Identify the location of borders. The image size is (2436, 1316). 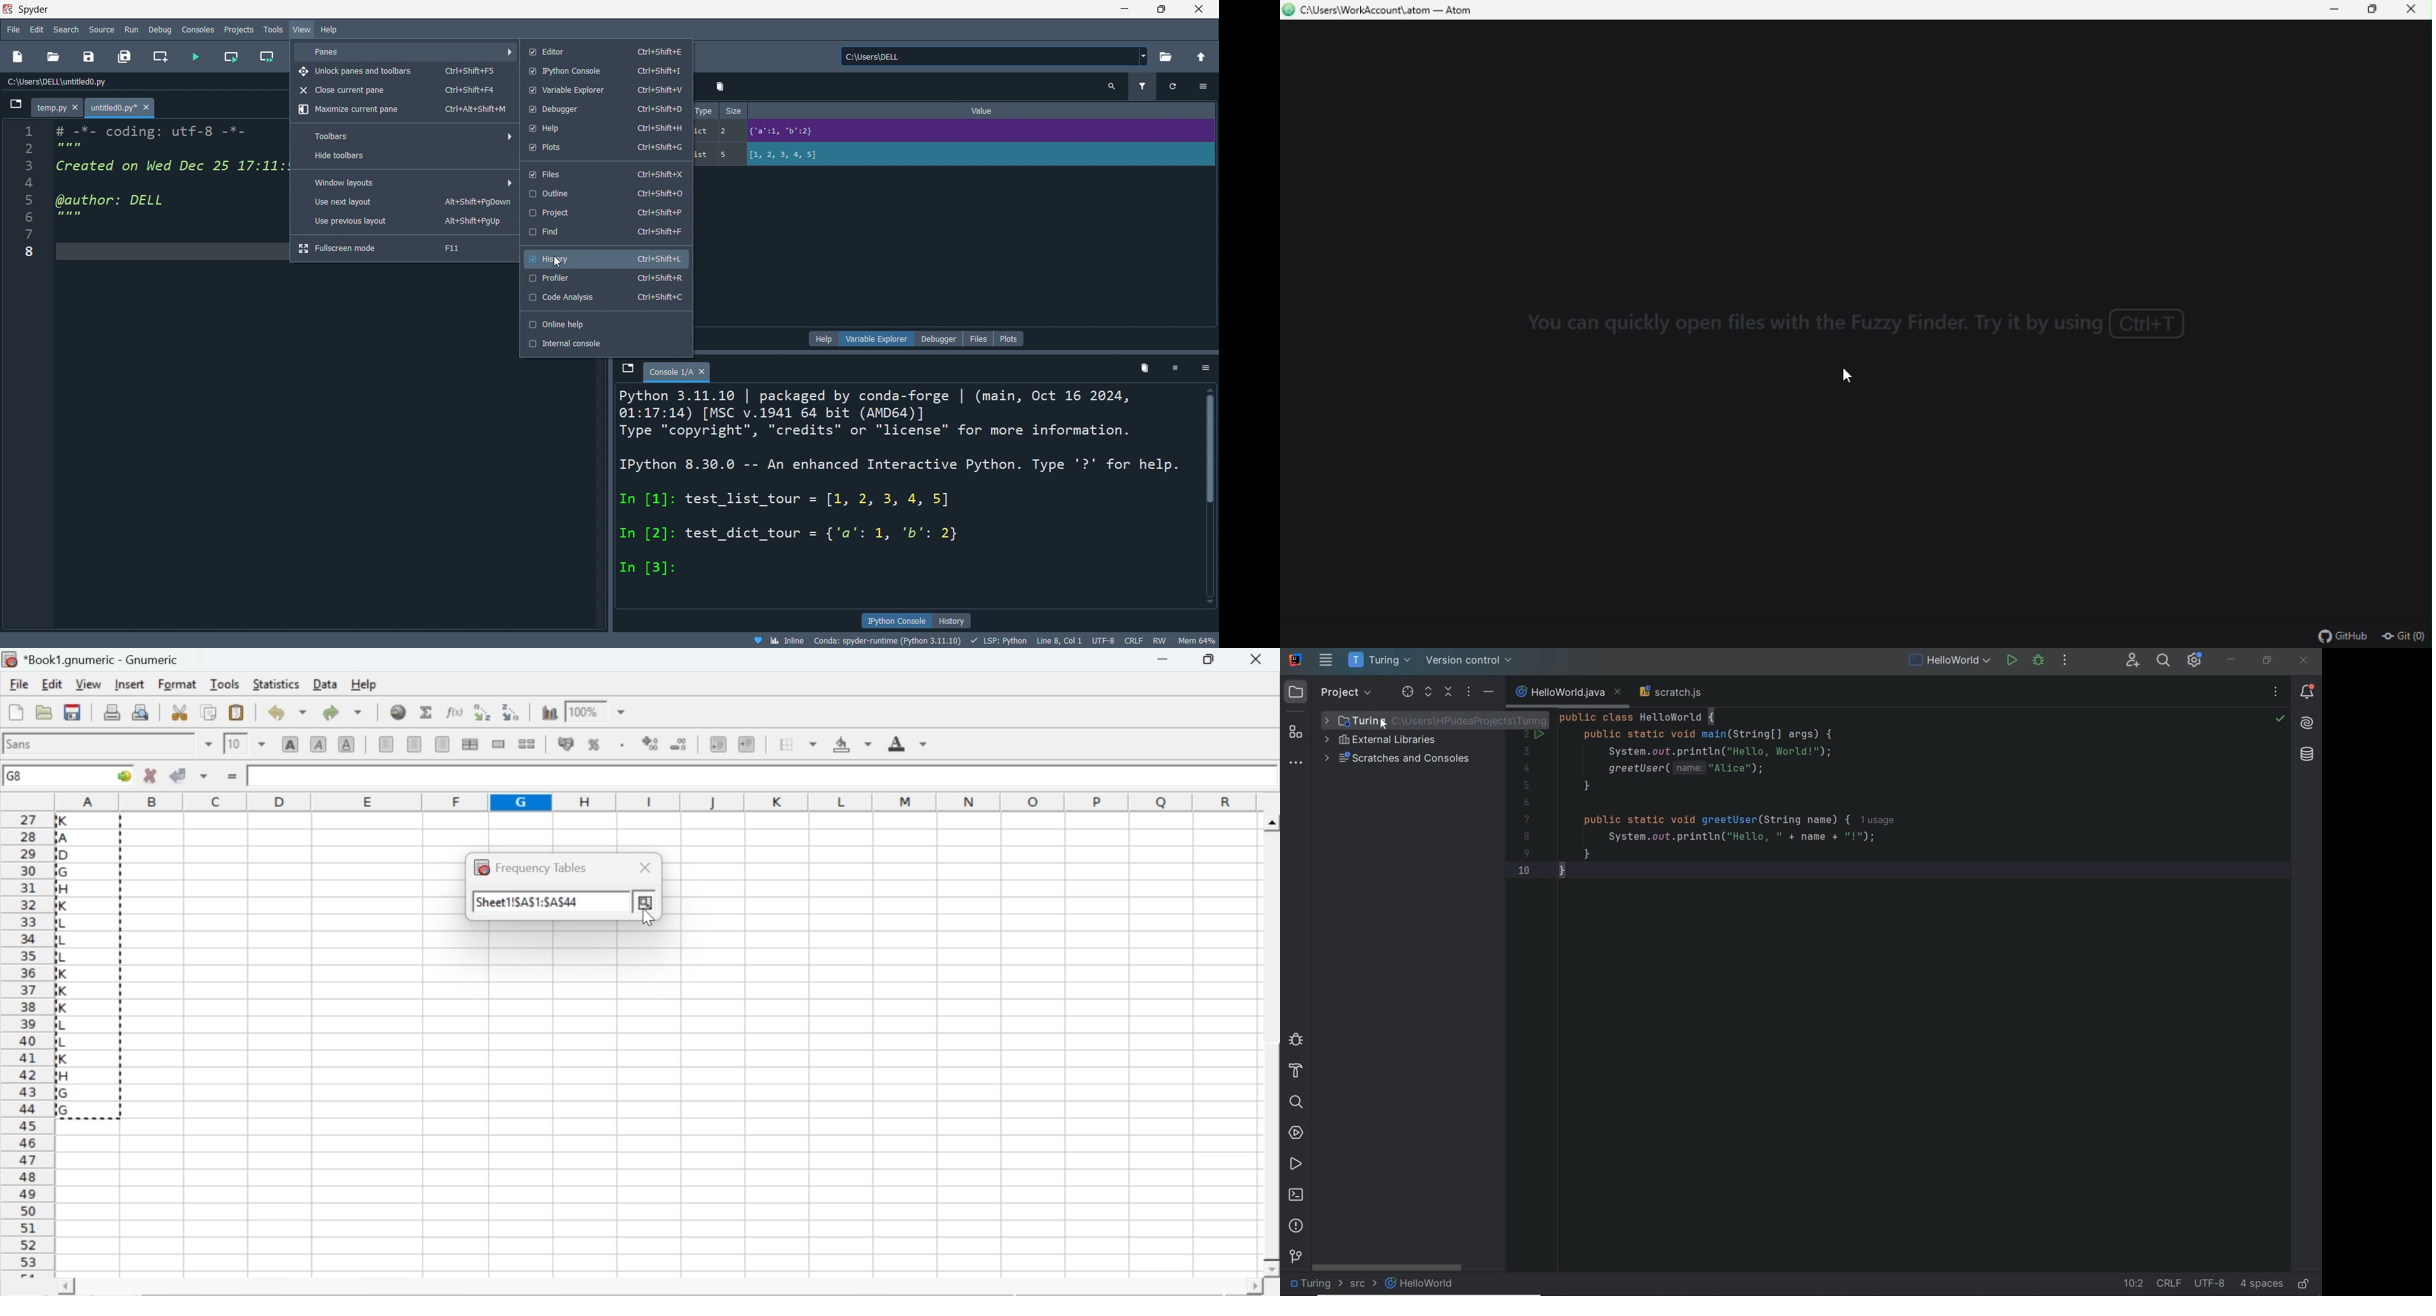
(799, 744).